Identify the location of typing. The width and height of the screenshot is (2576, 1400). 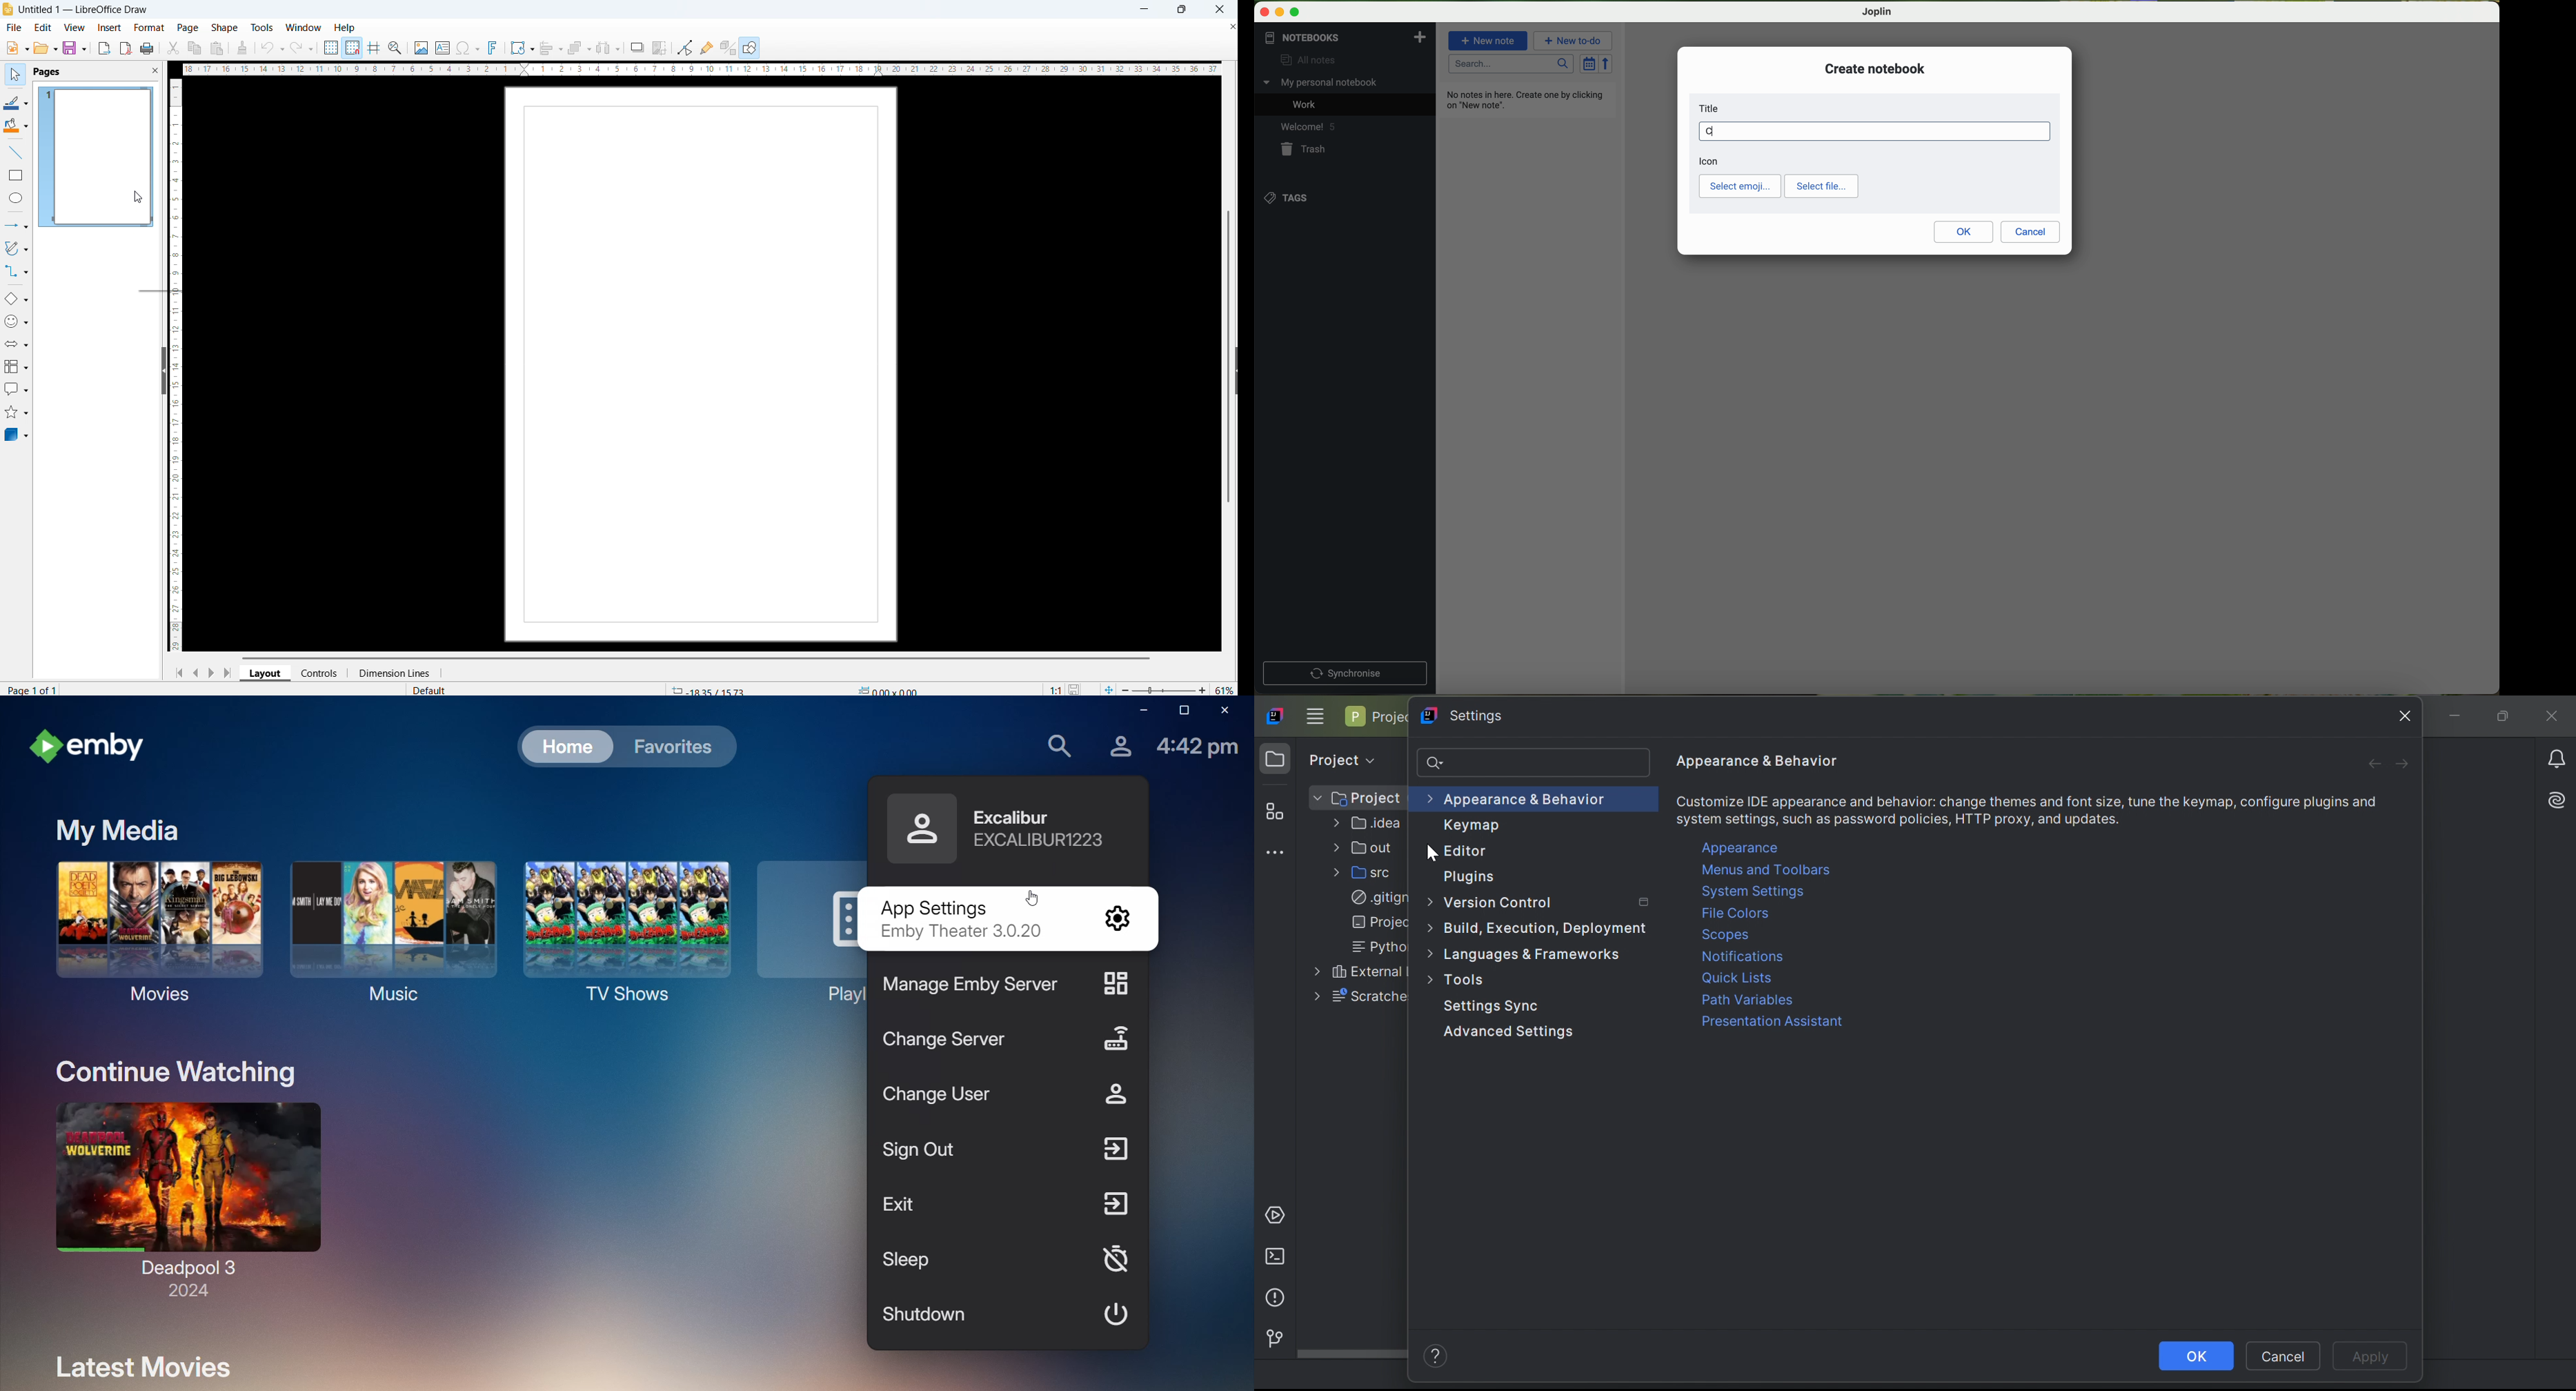
(1874, 130).